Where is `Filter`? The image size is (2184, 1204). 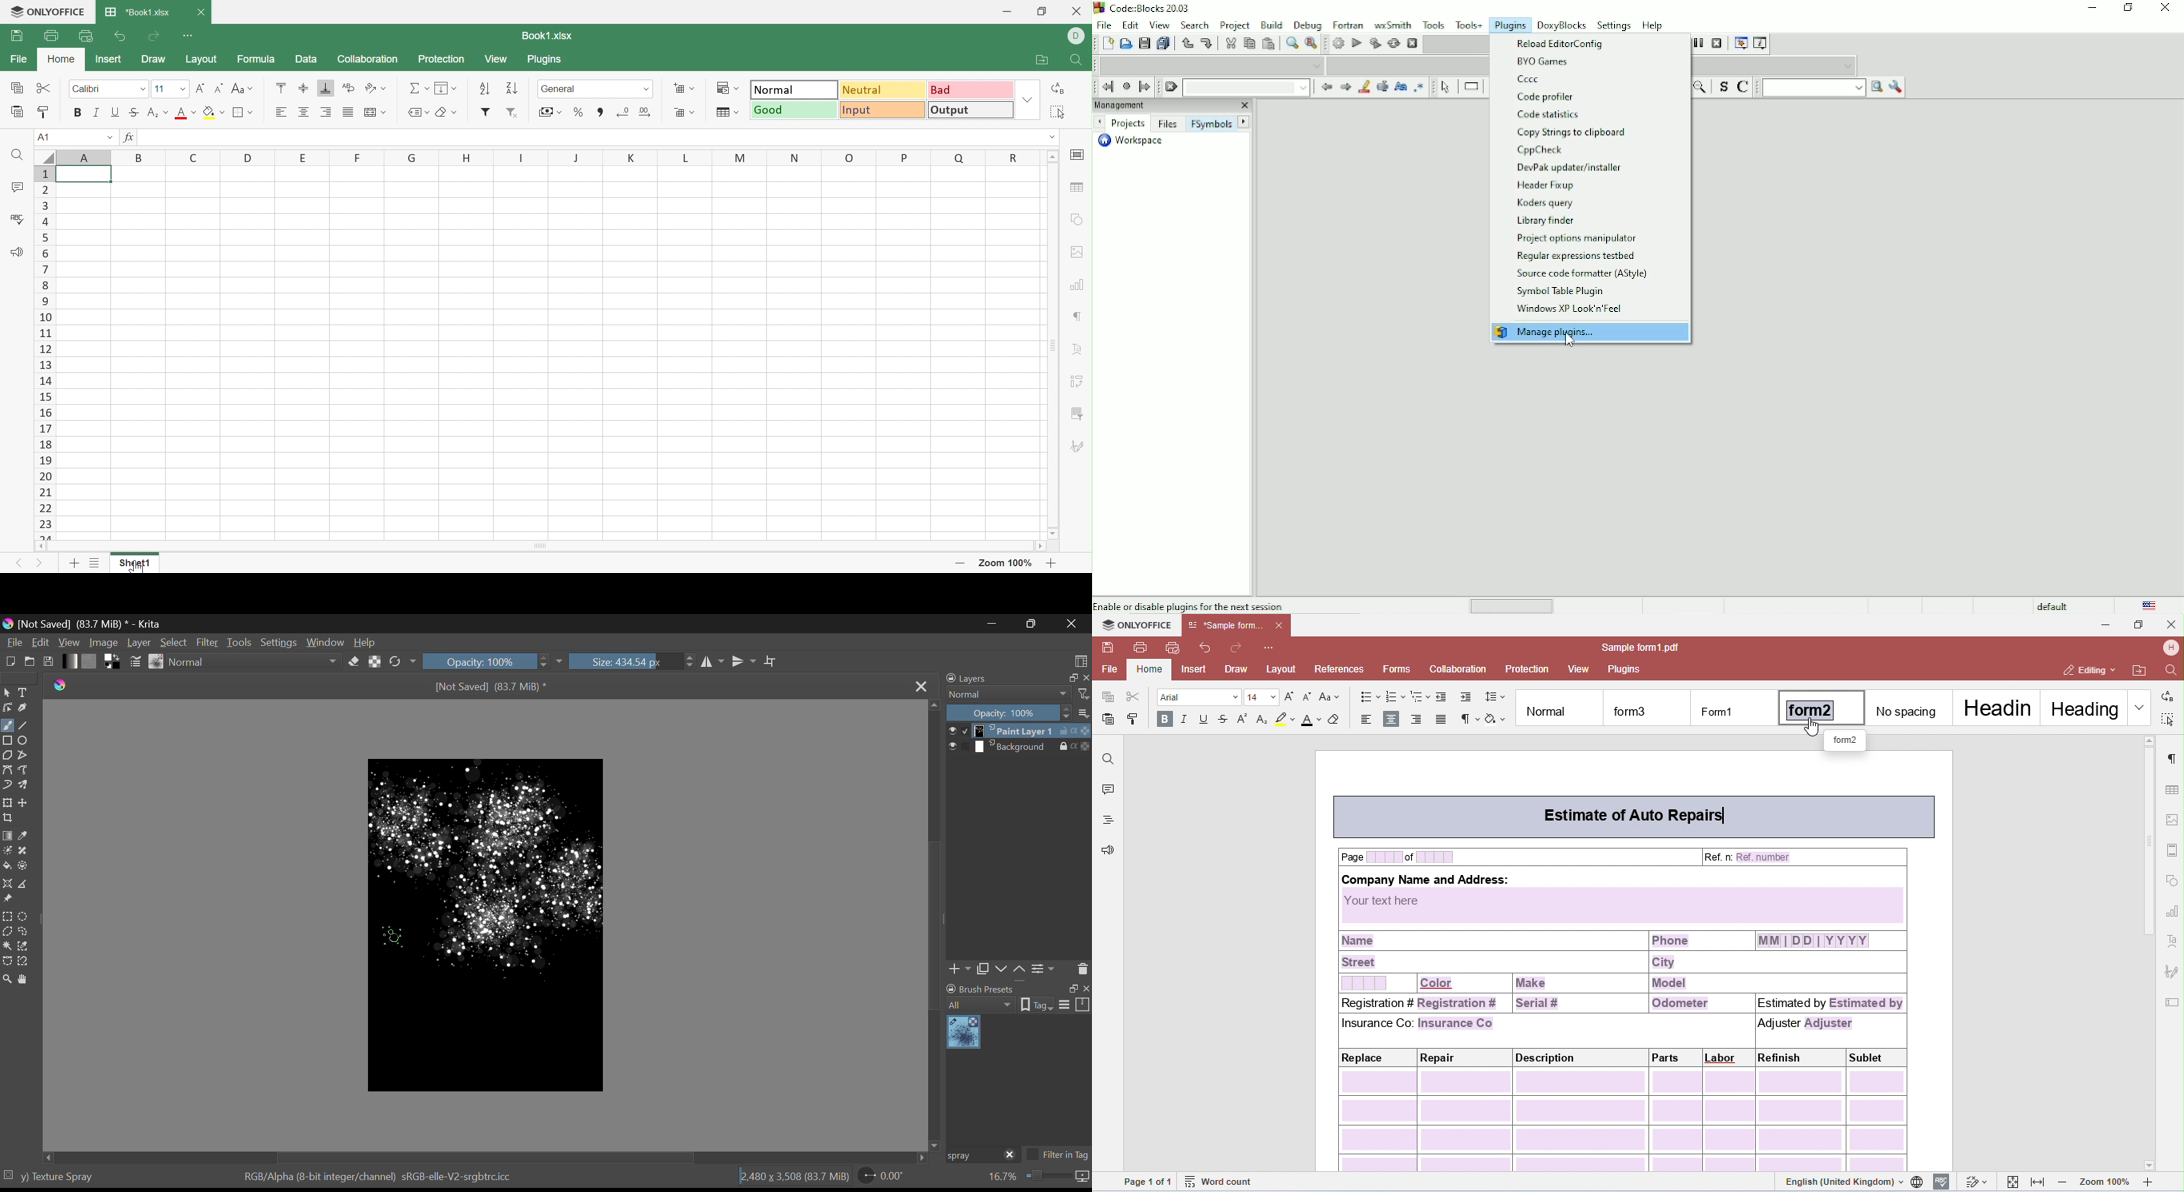
Filter is located at coordinates (208, 642).